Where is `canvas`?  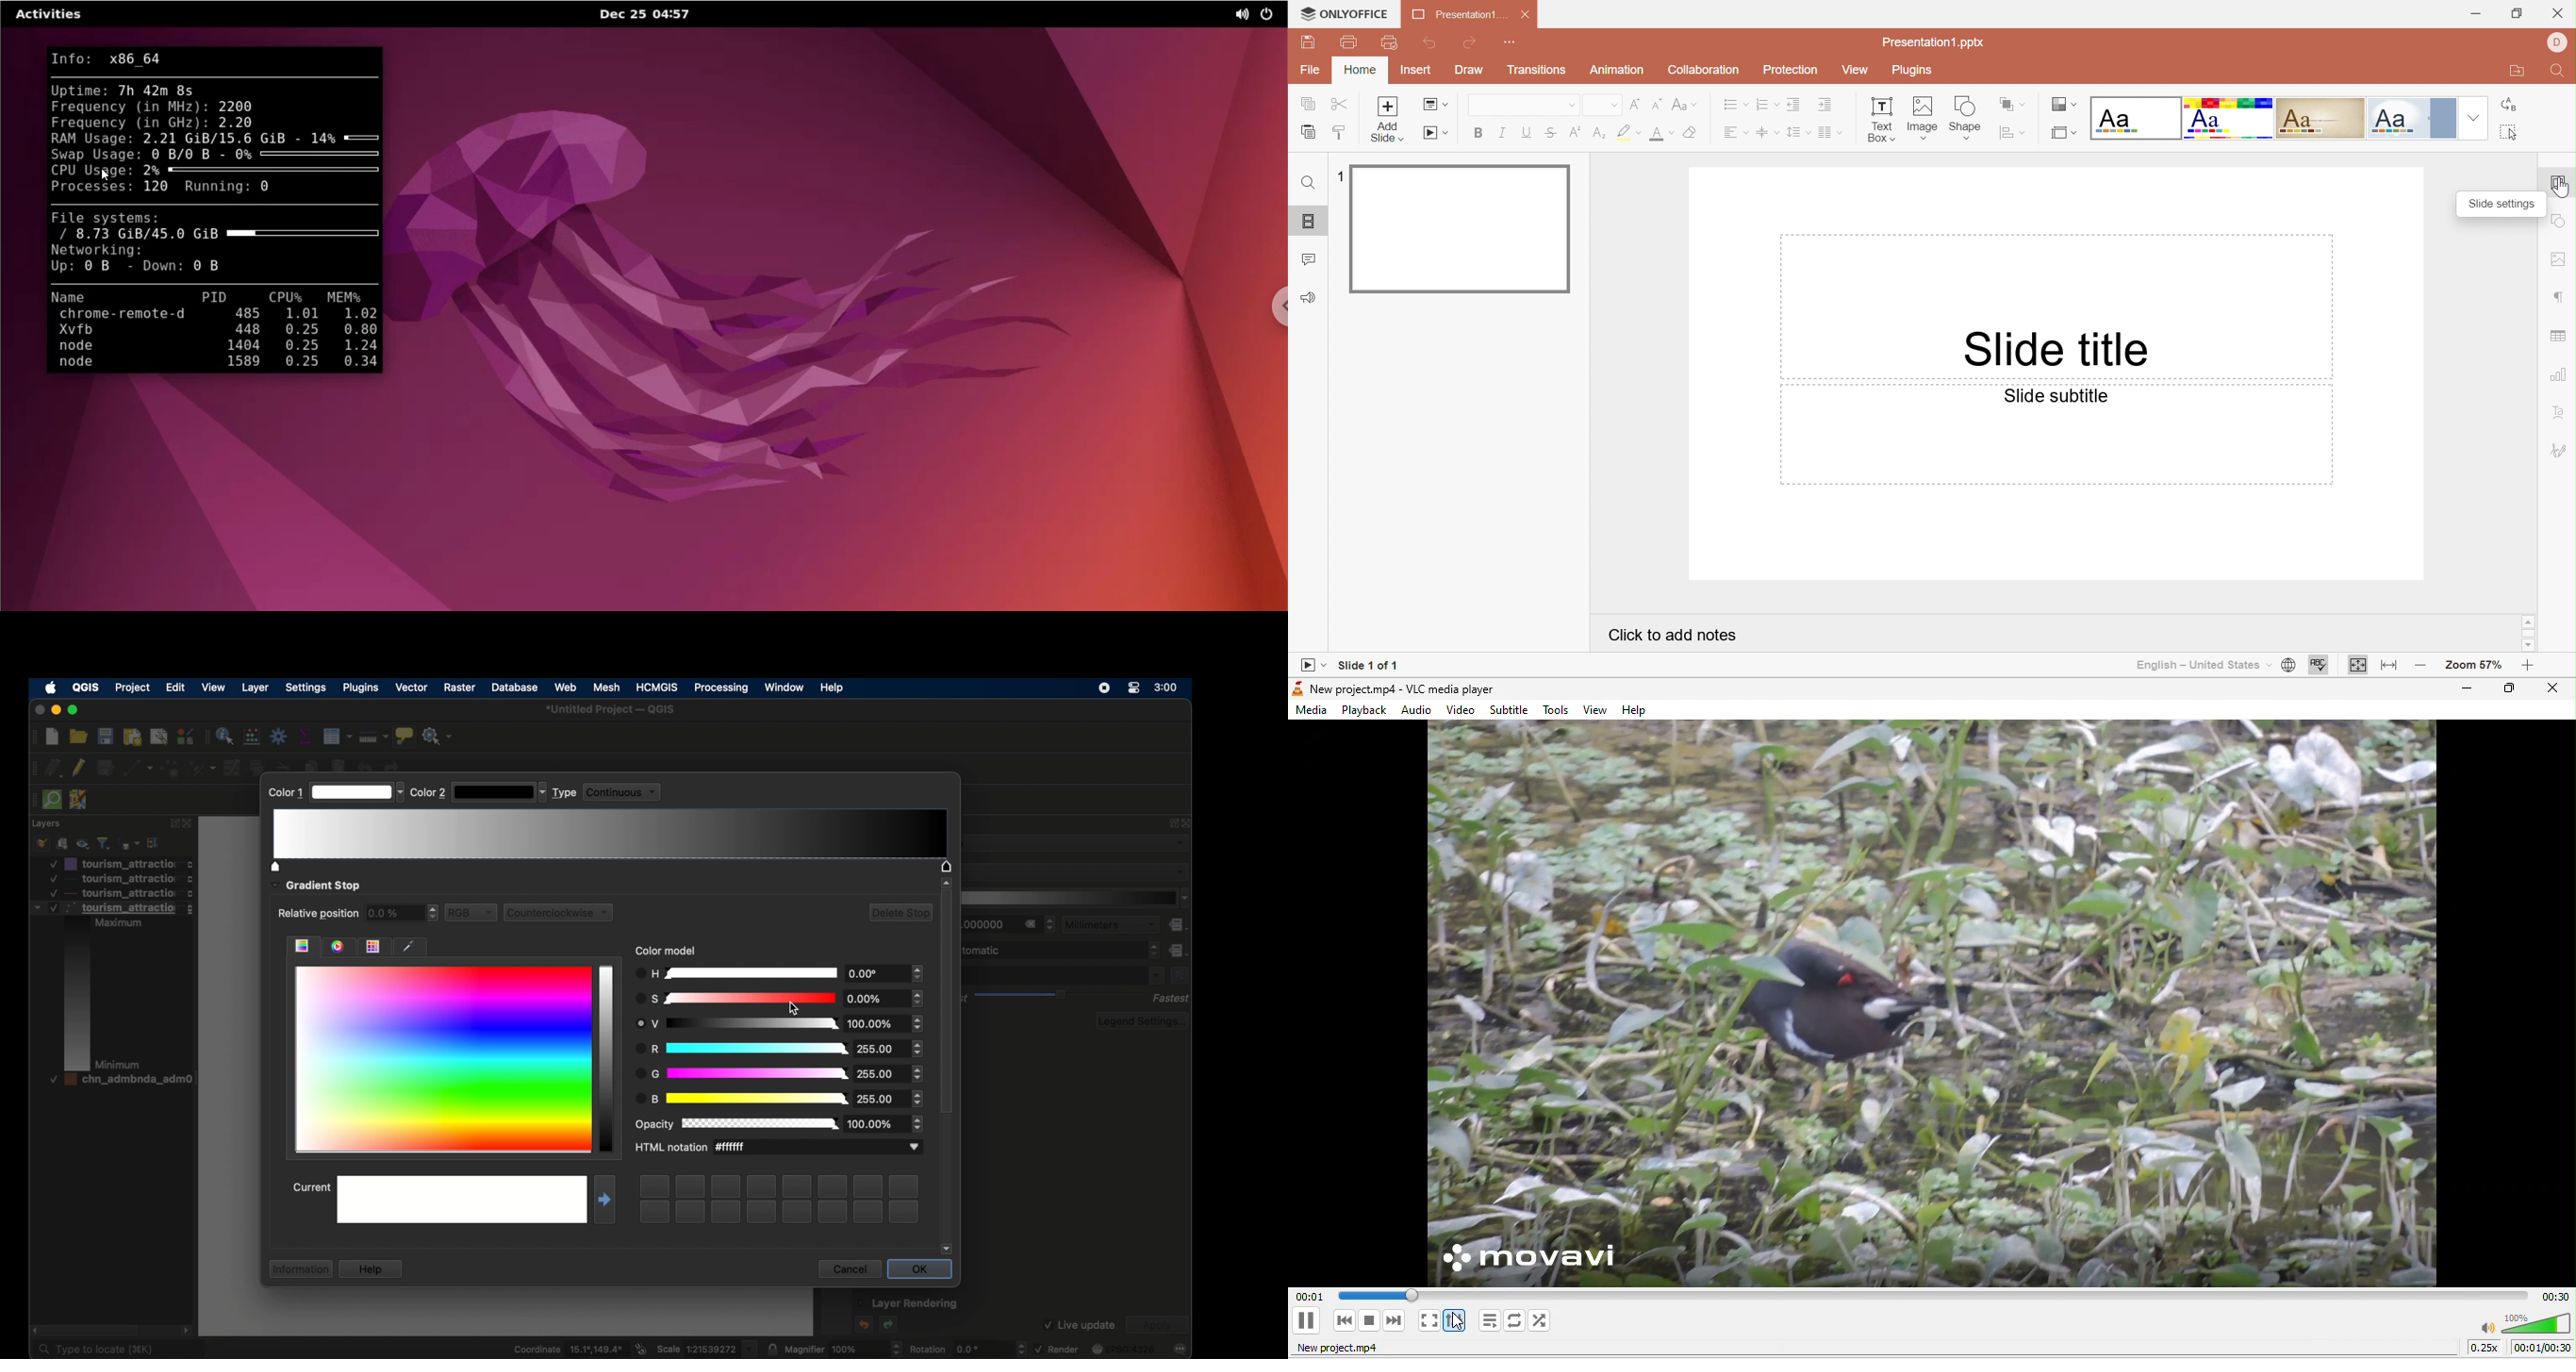
canvas is located at coordinates (231, 1053).